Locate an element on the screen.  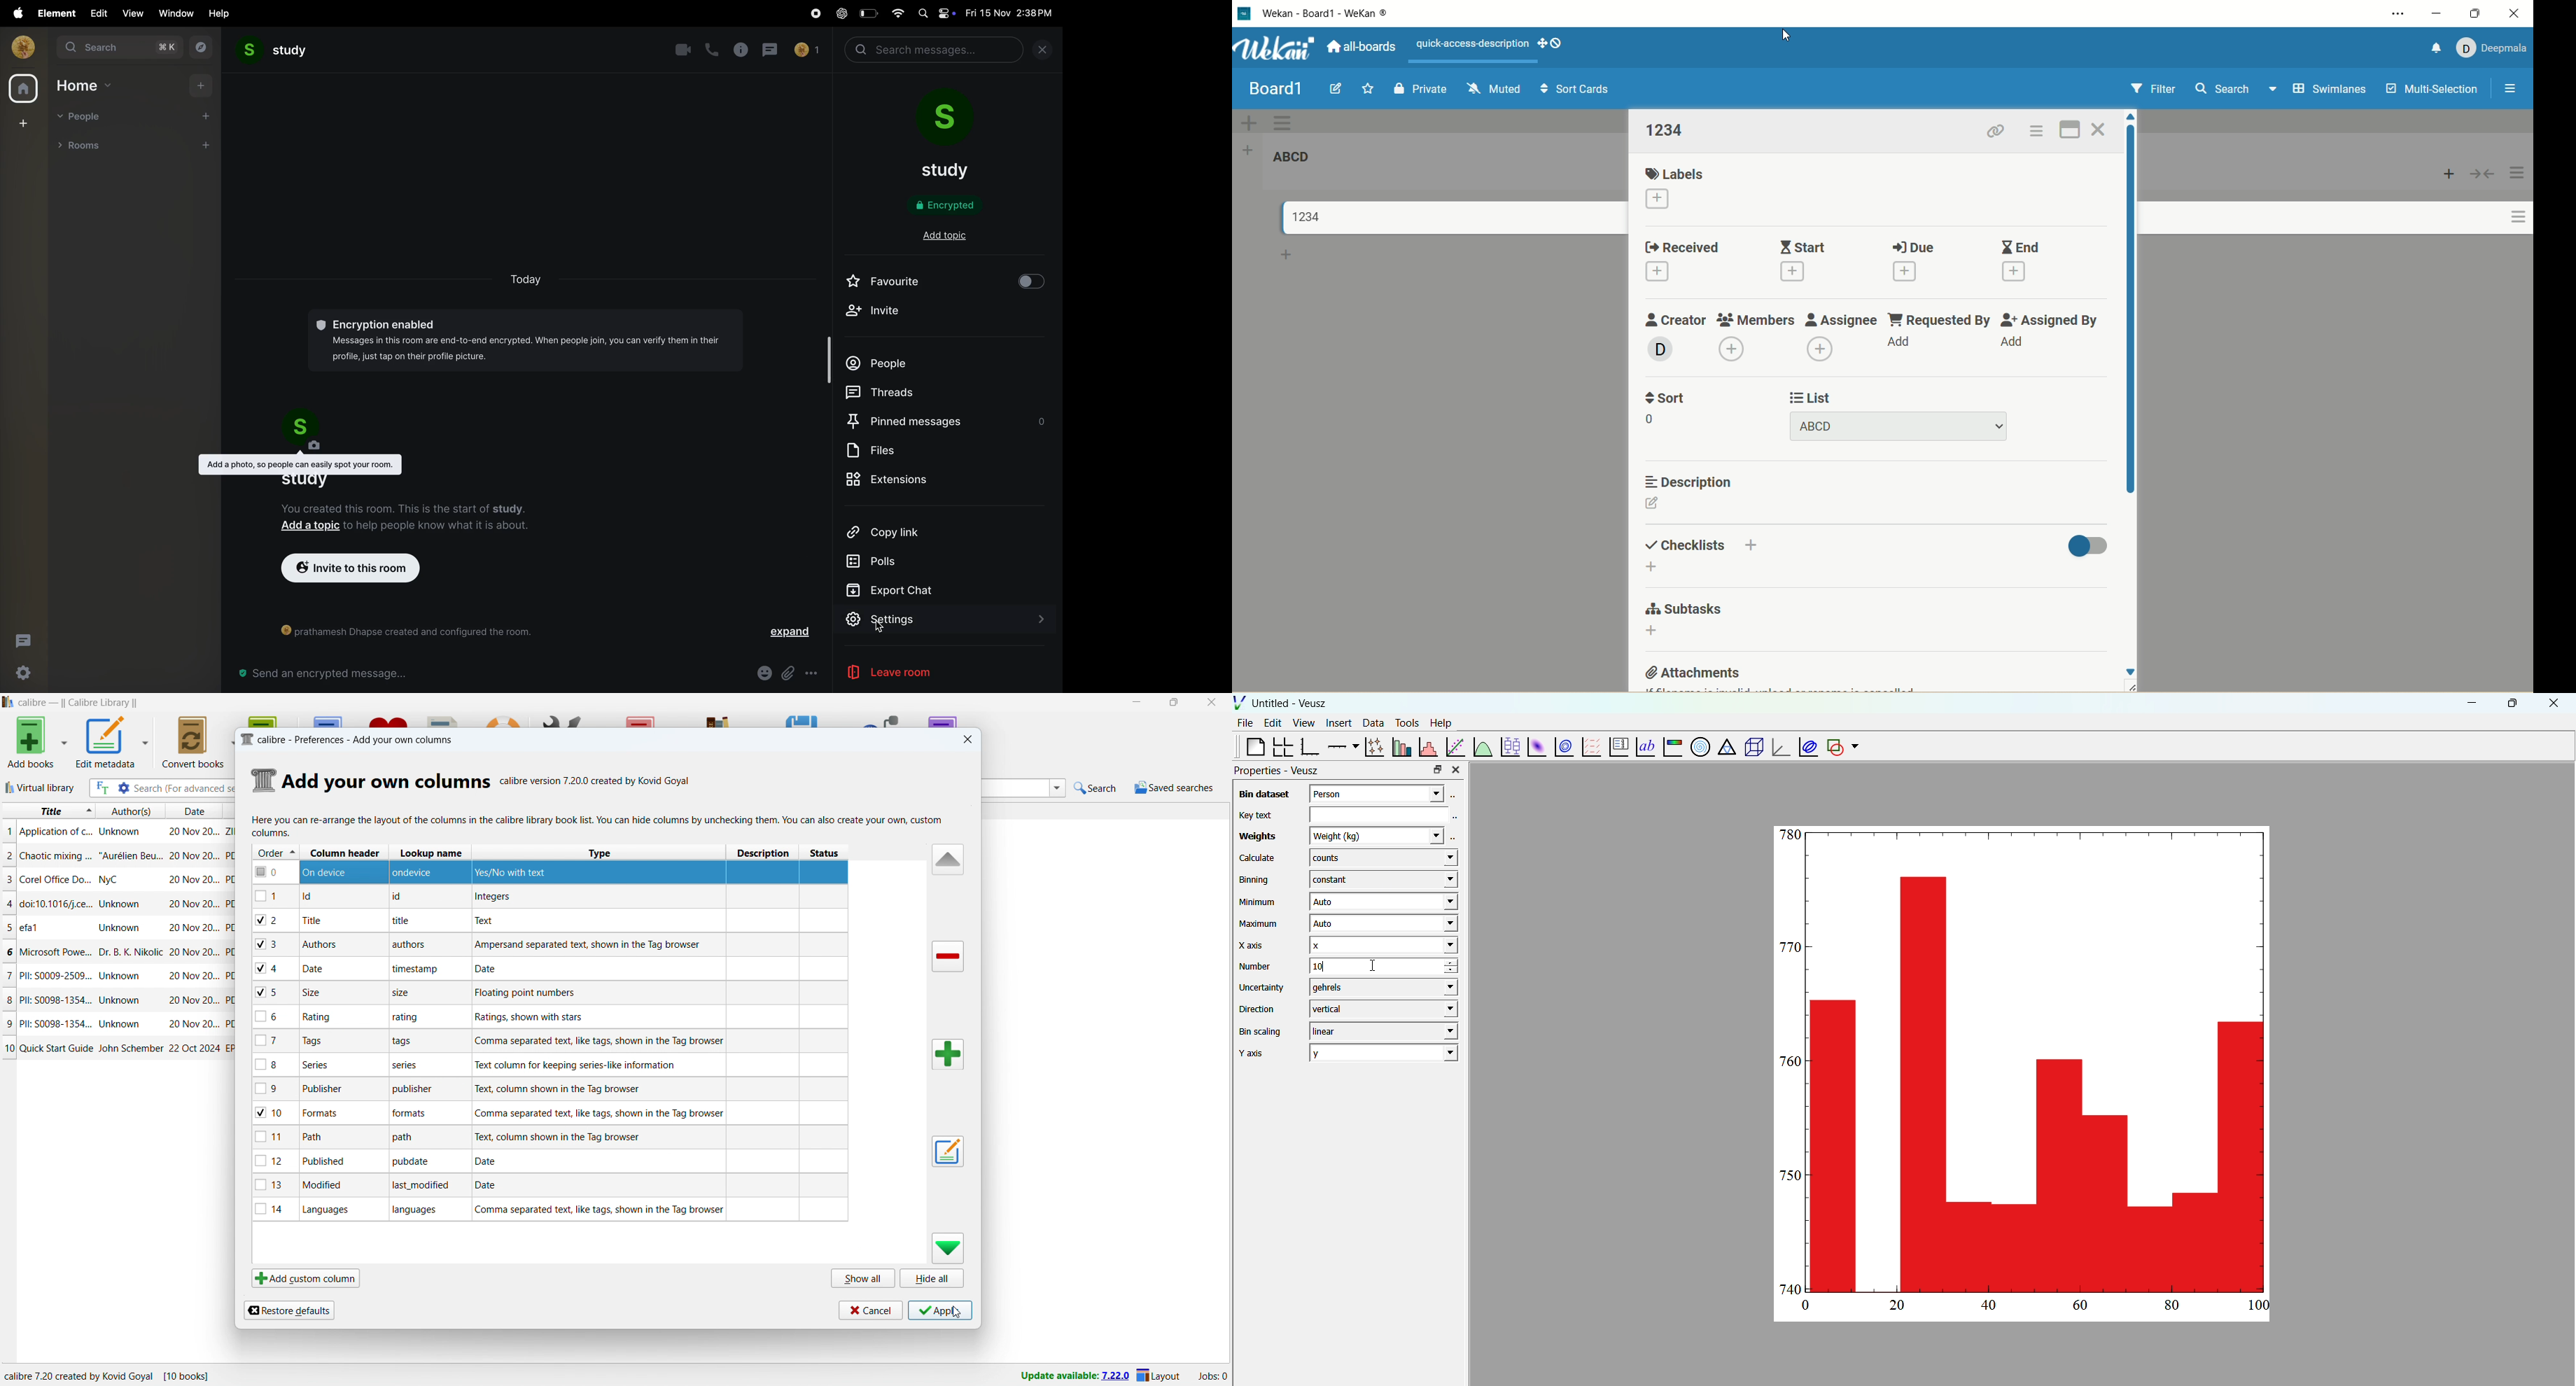
6 is located at coordinates (271, 1017).